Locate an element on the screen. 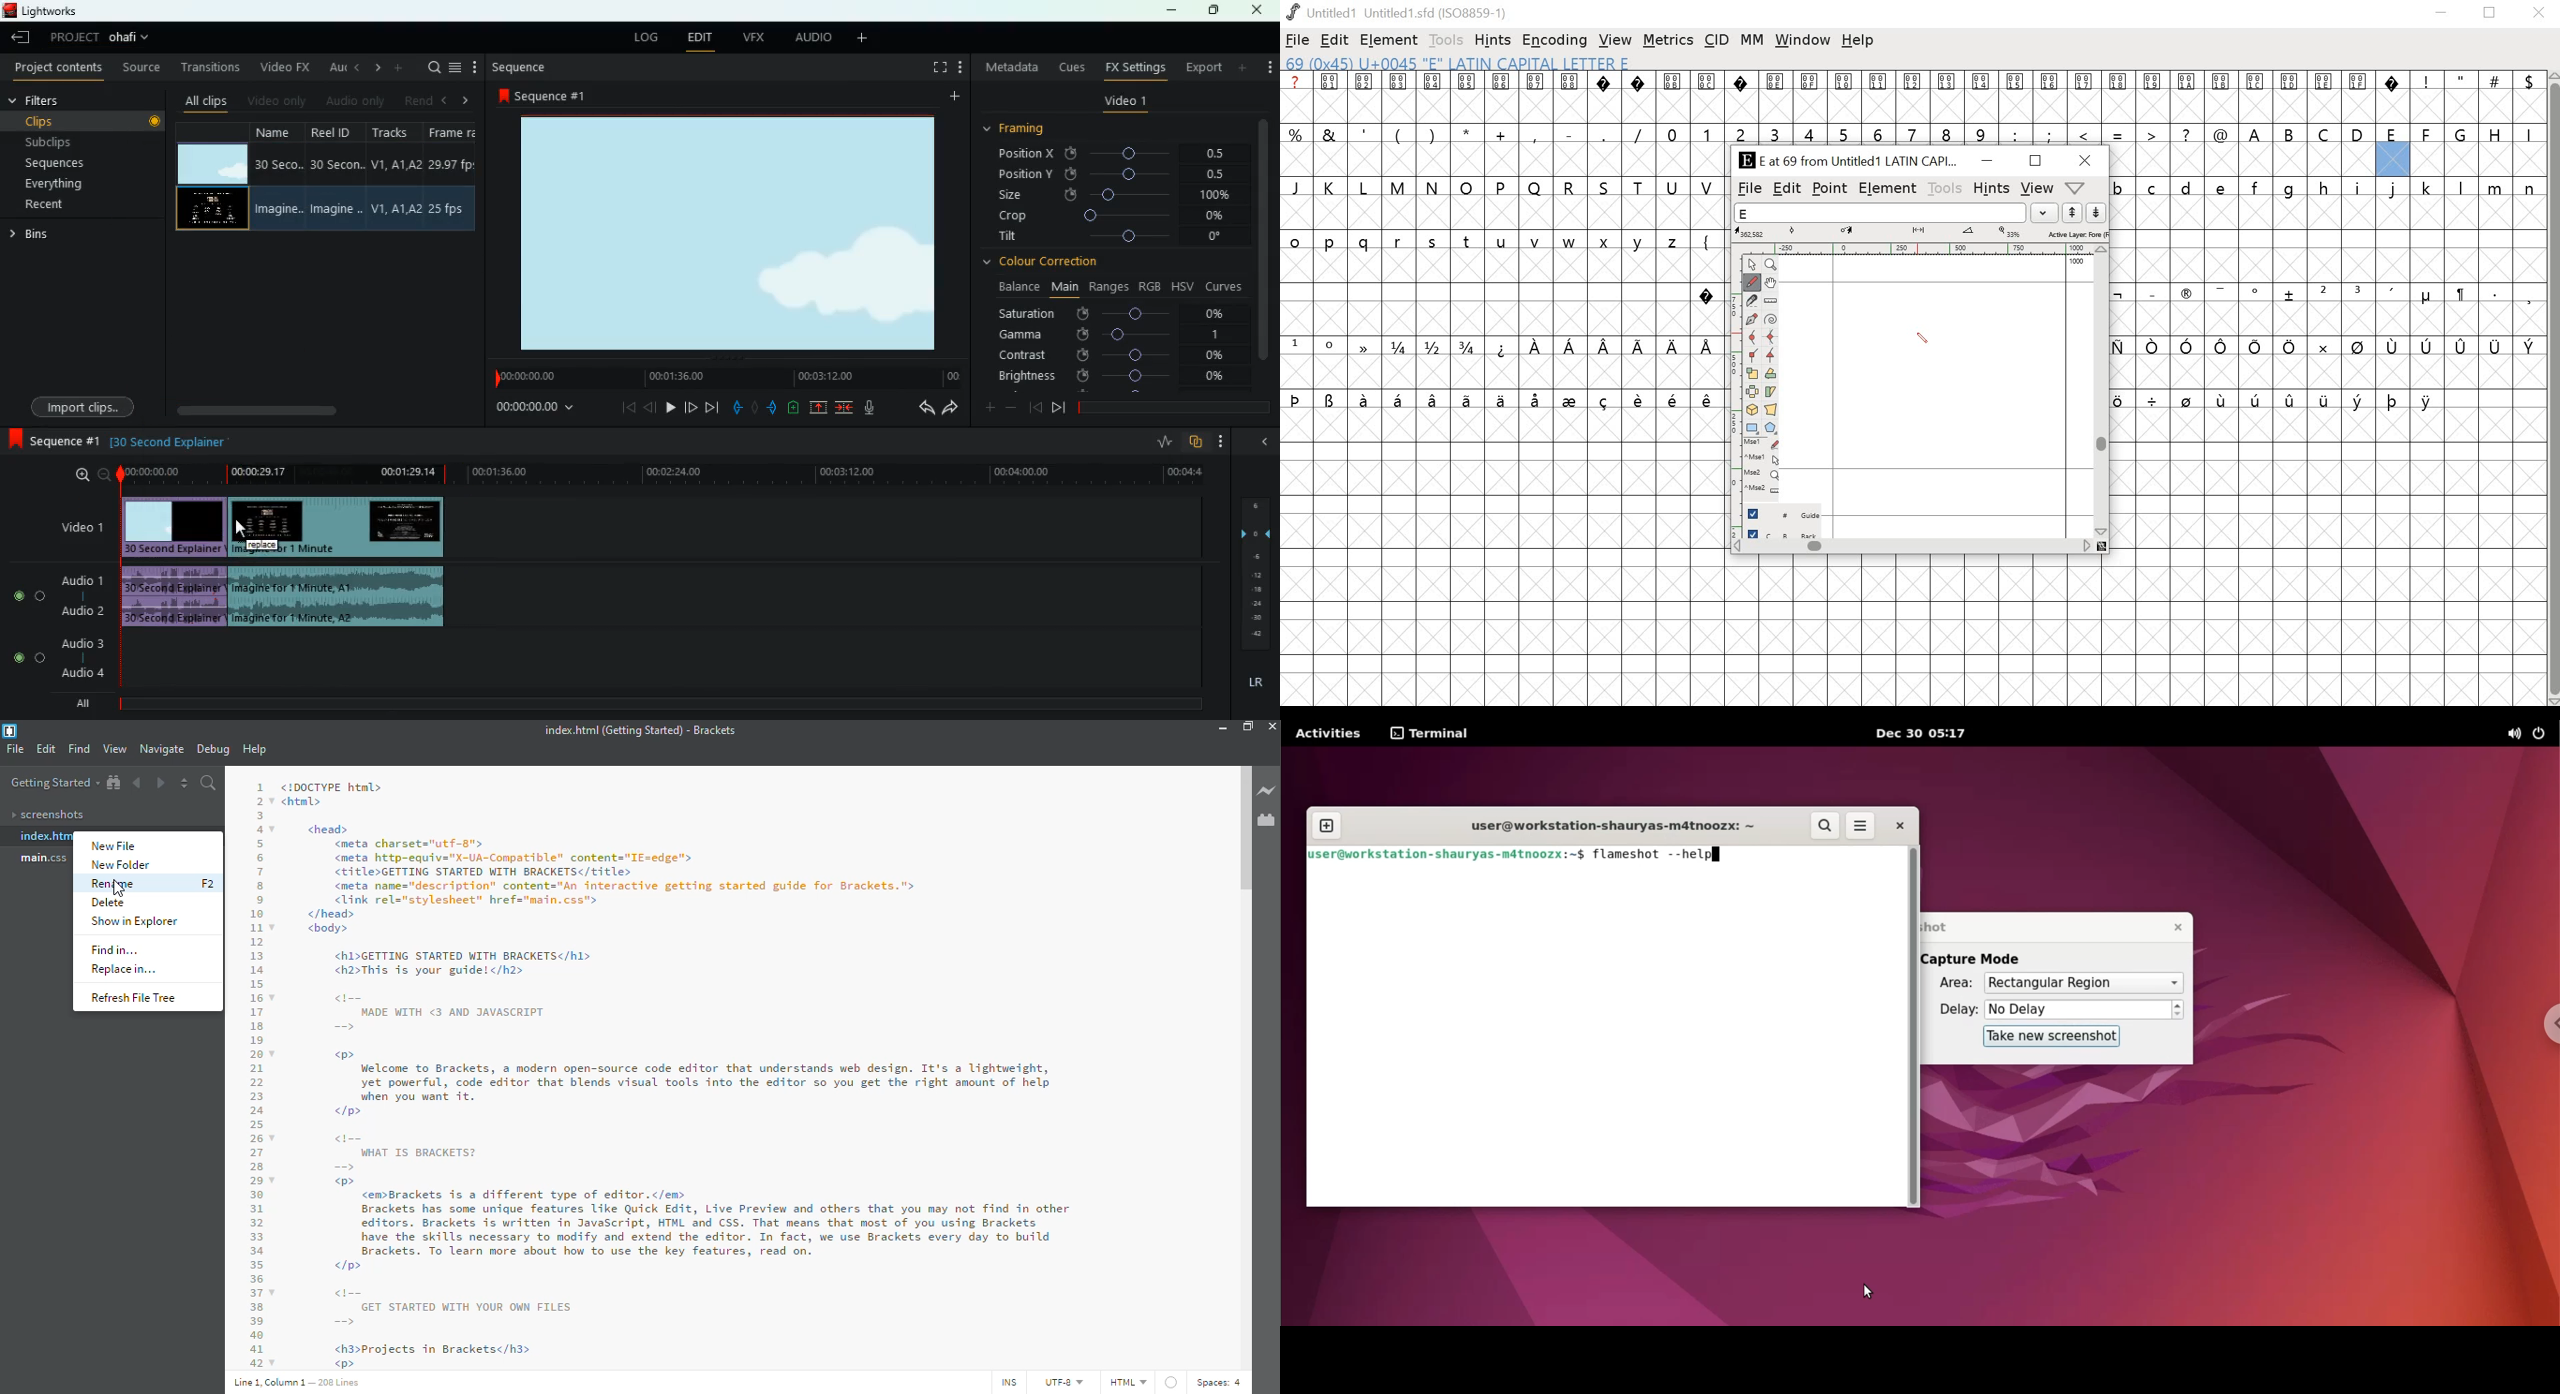  audio only is located at coordinates (354, 102).